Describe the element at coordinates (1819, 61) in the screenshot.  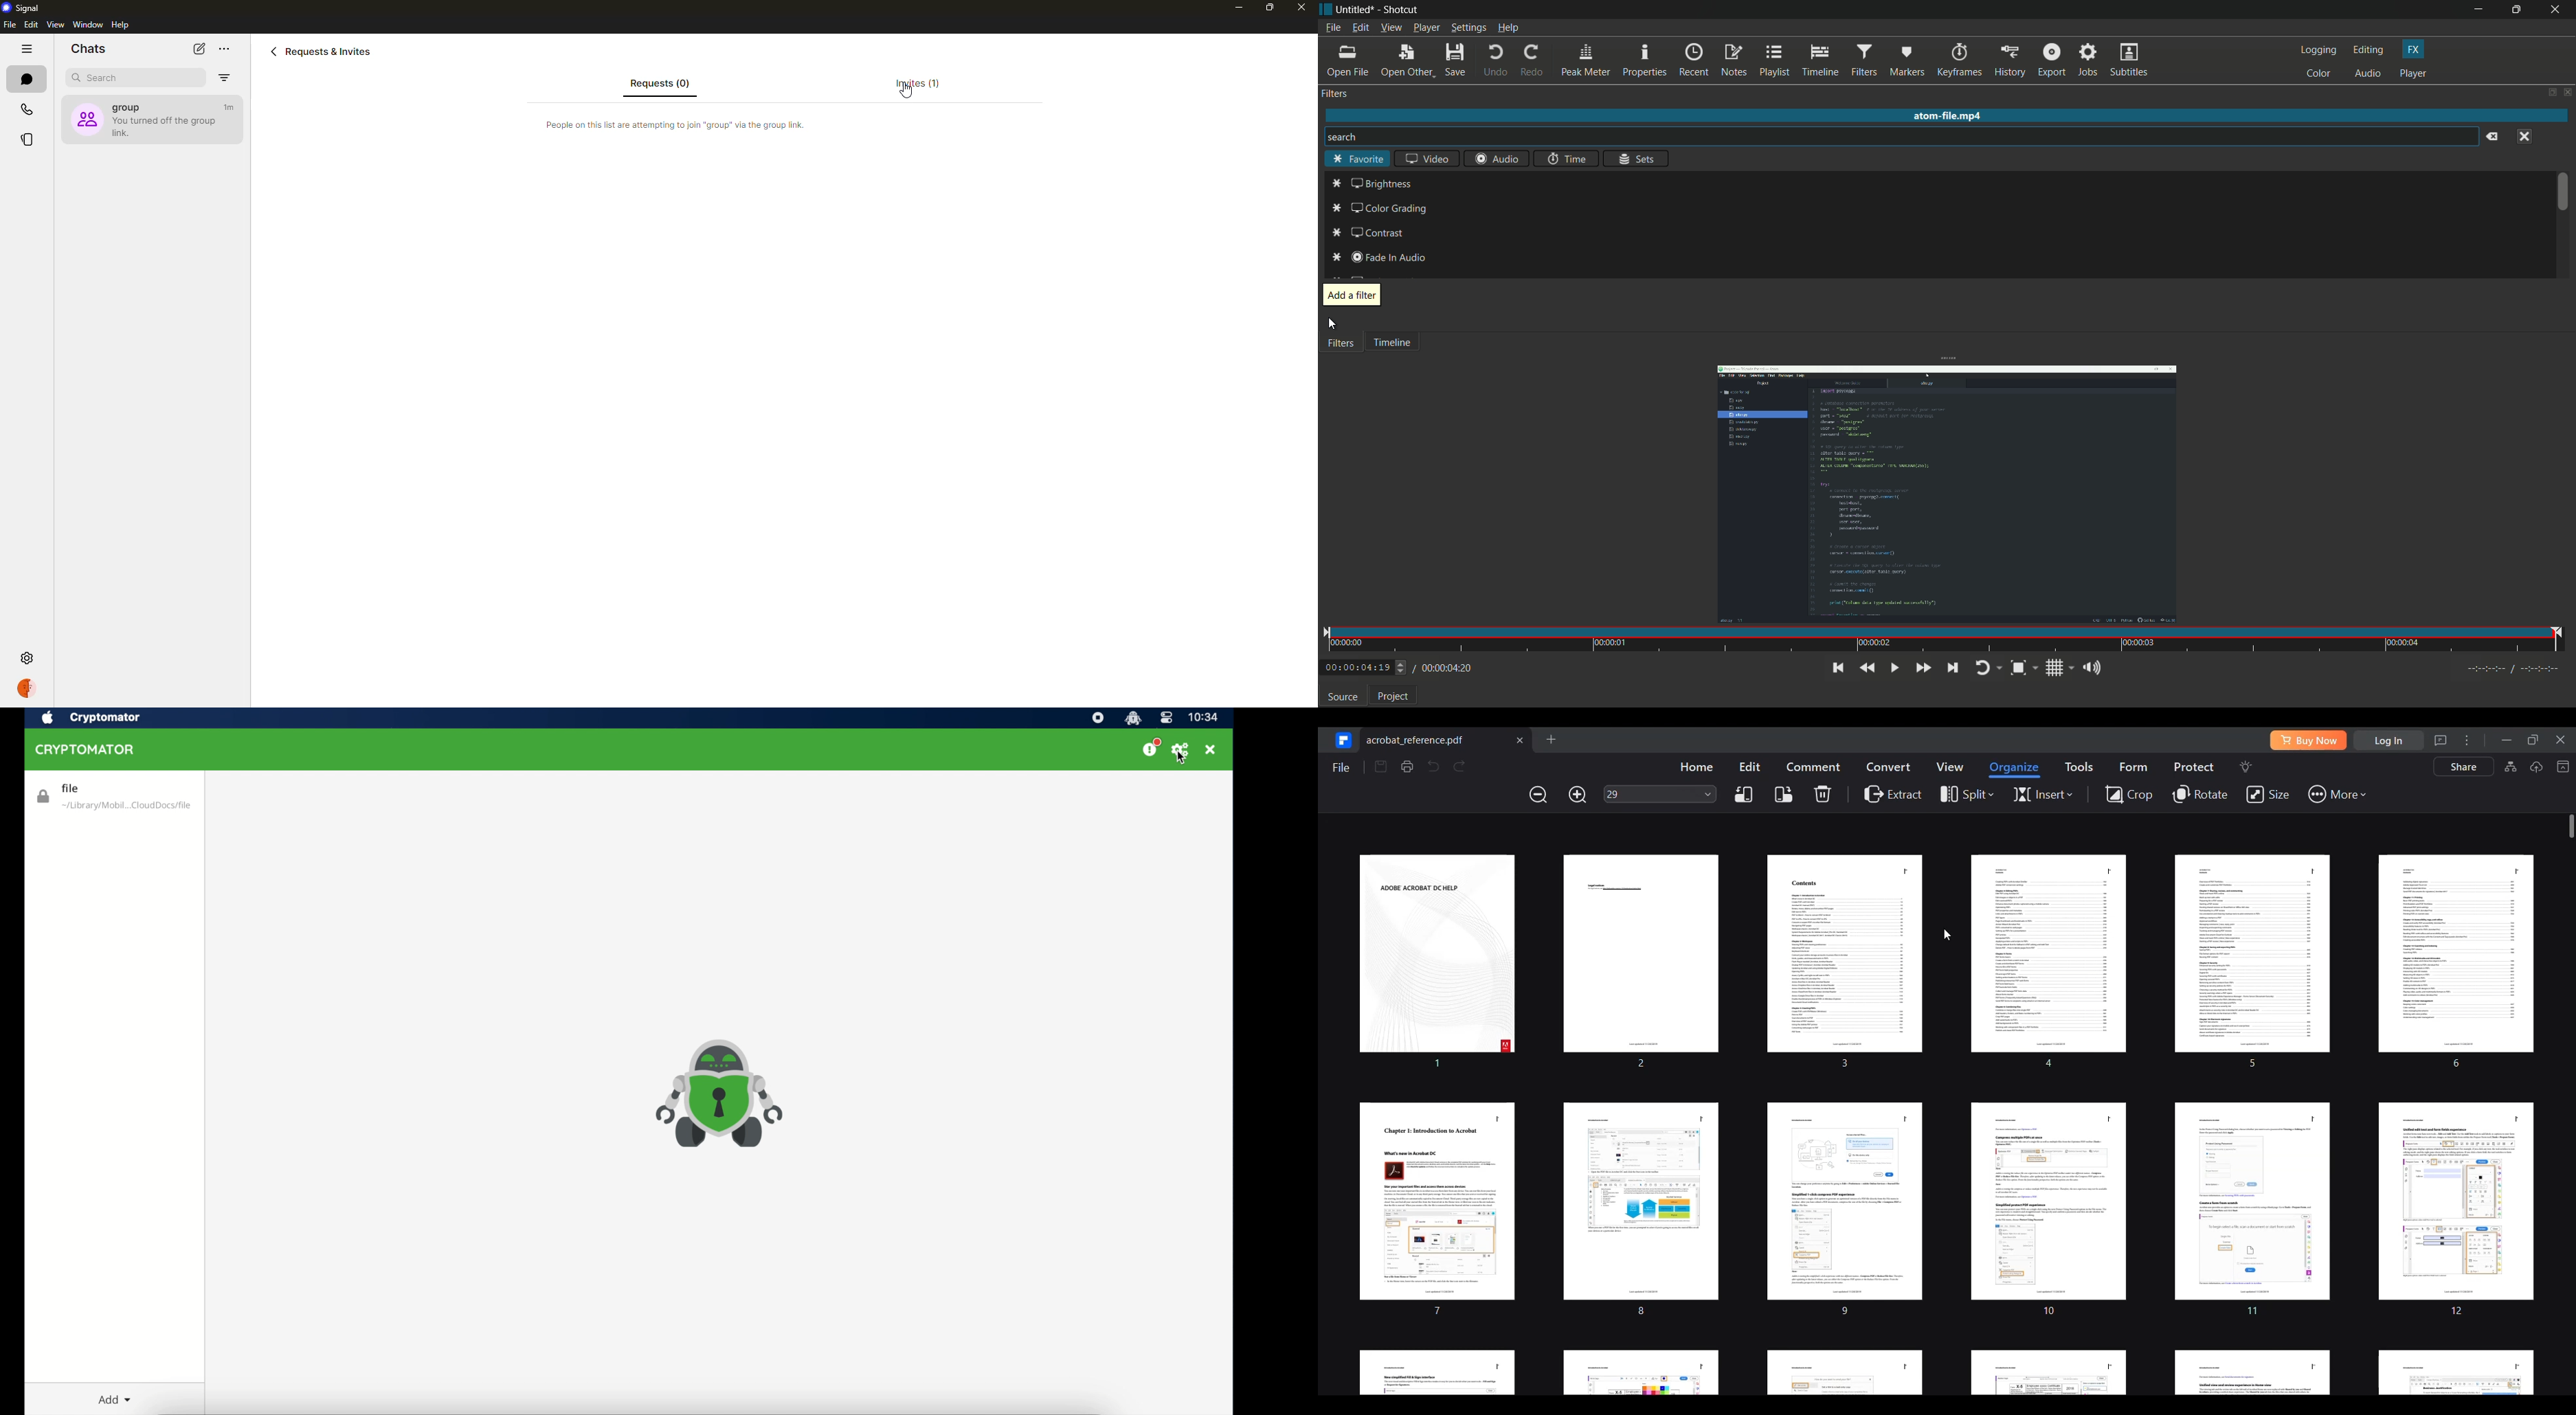
I see `timeline` at that location.